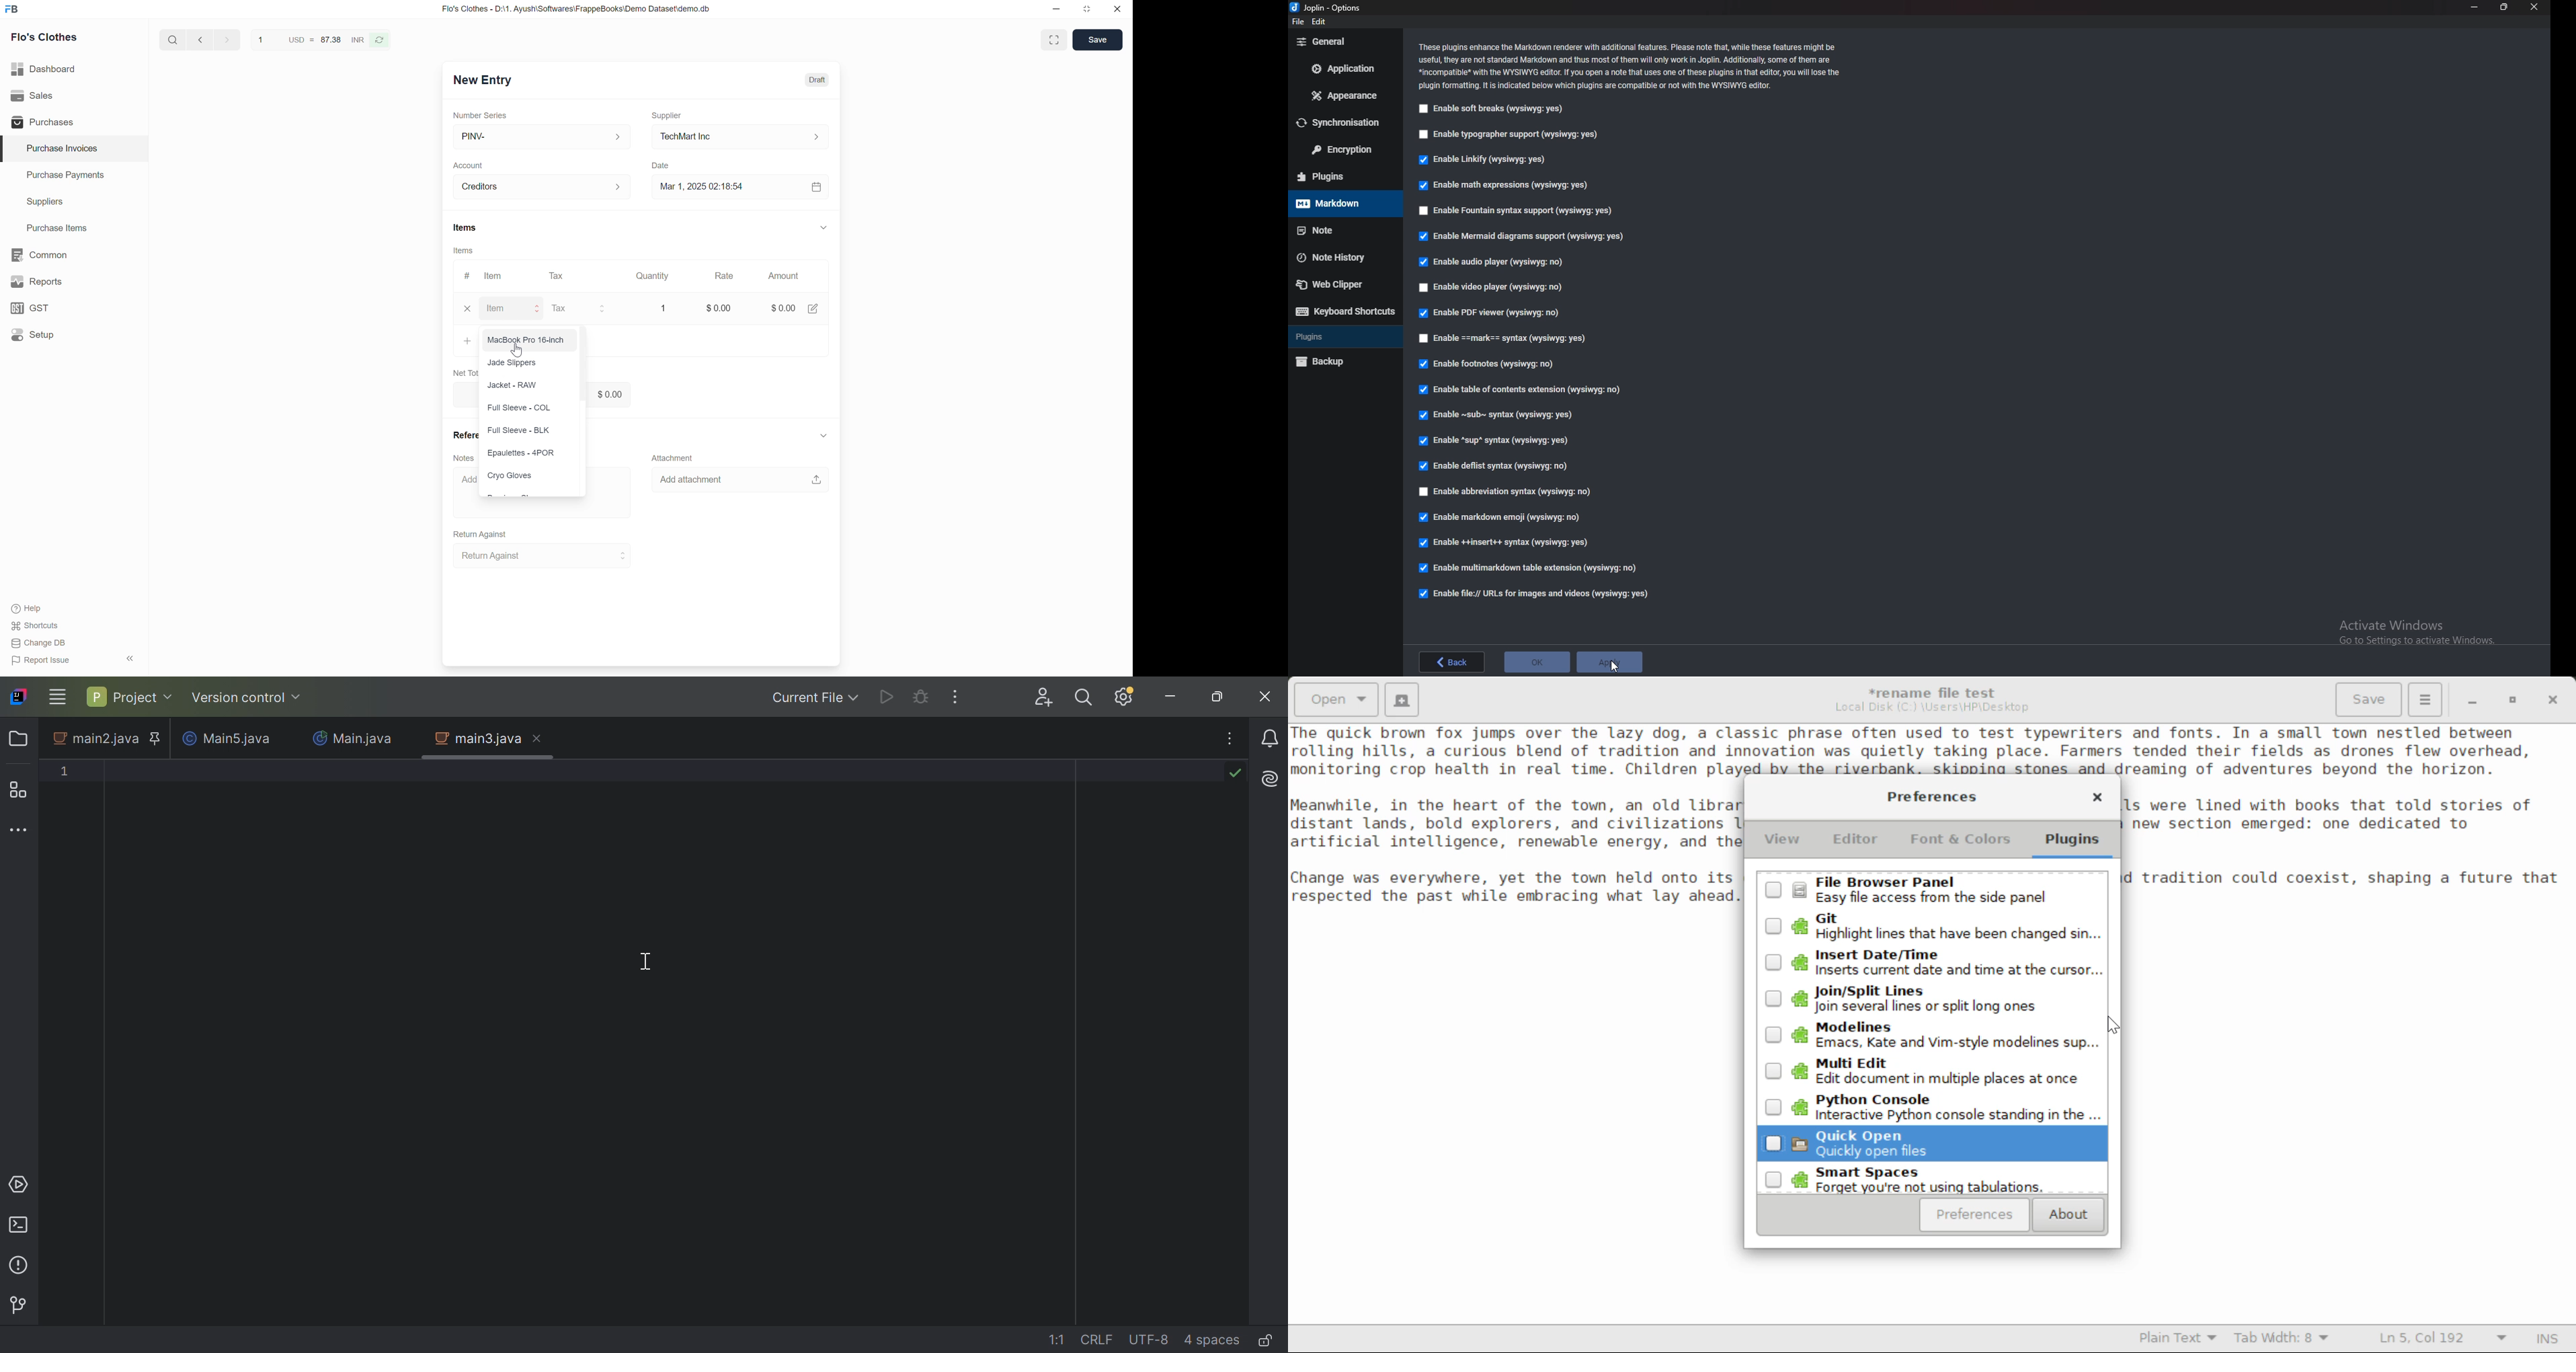  I want to click on Enable file urls for images and videos, so click(1541, 594).